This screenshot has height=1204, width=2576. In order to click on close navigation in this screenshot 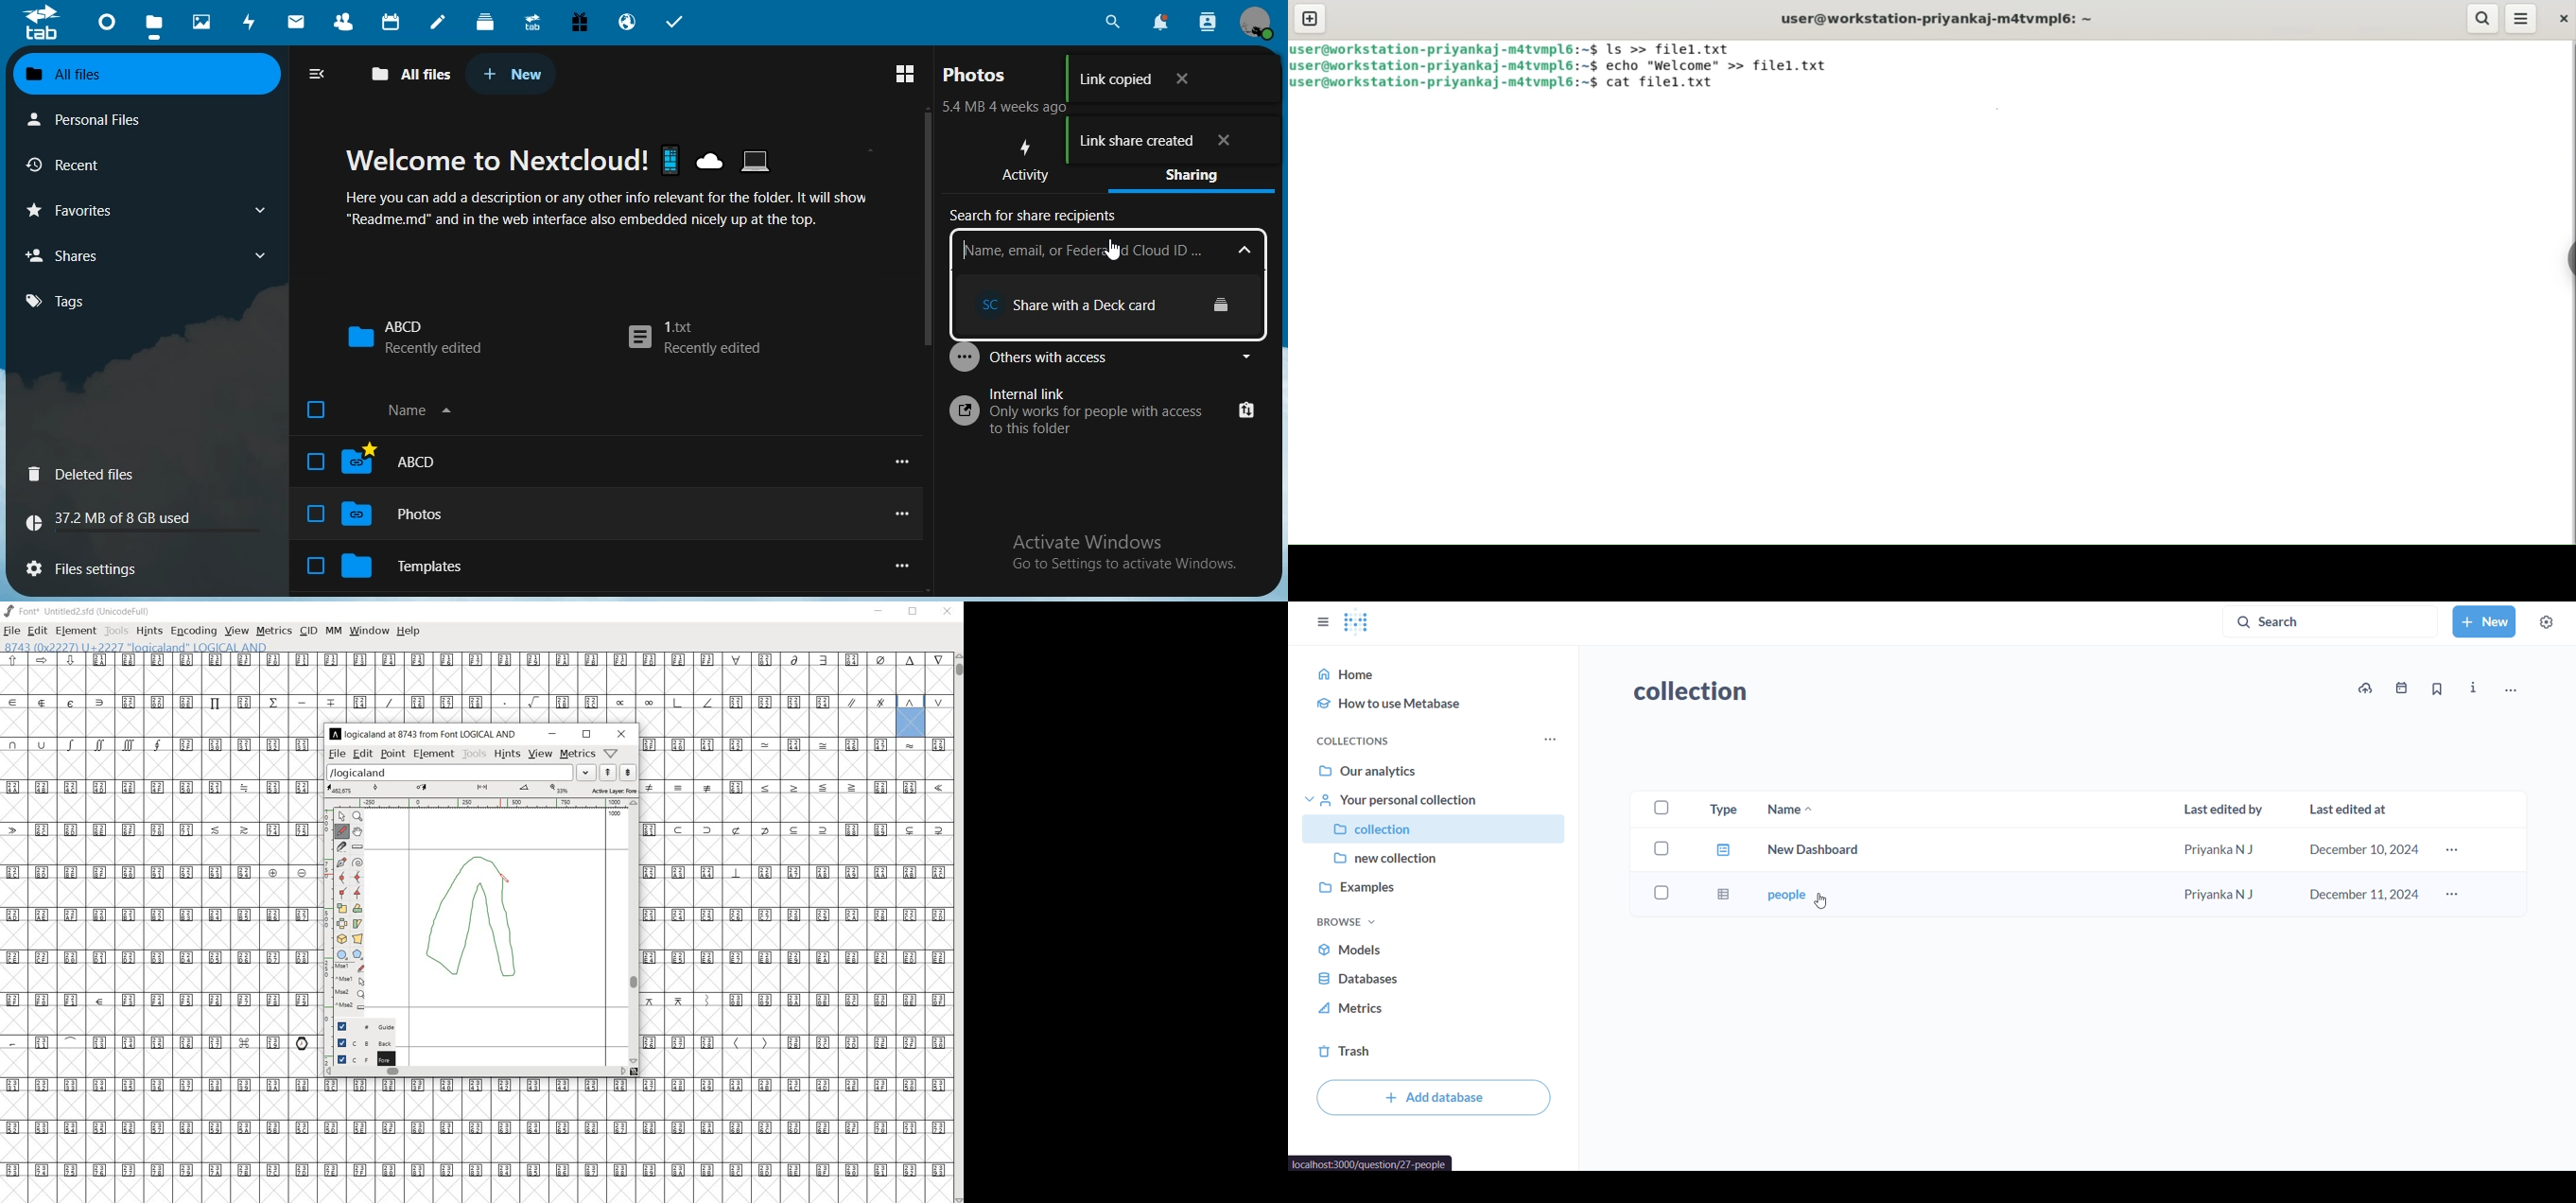, I will do `click(322, 74)`.